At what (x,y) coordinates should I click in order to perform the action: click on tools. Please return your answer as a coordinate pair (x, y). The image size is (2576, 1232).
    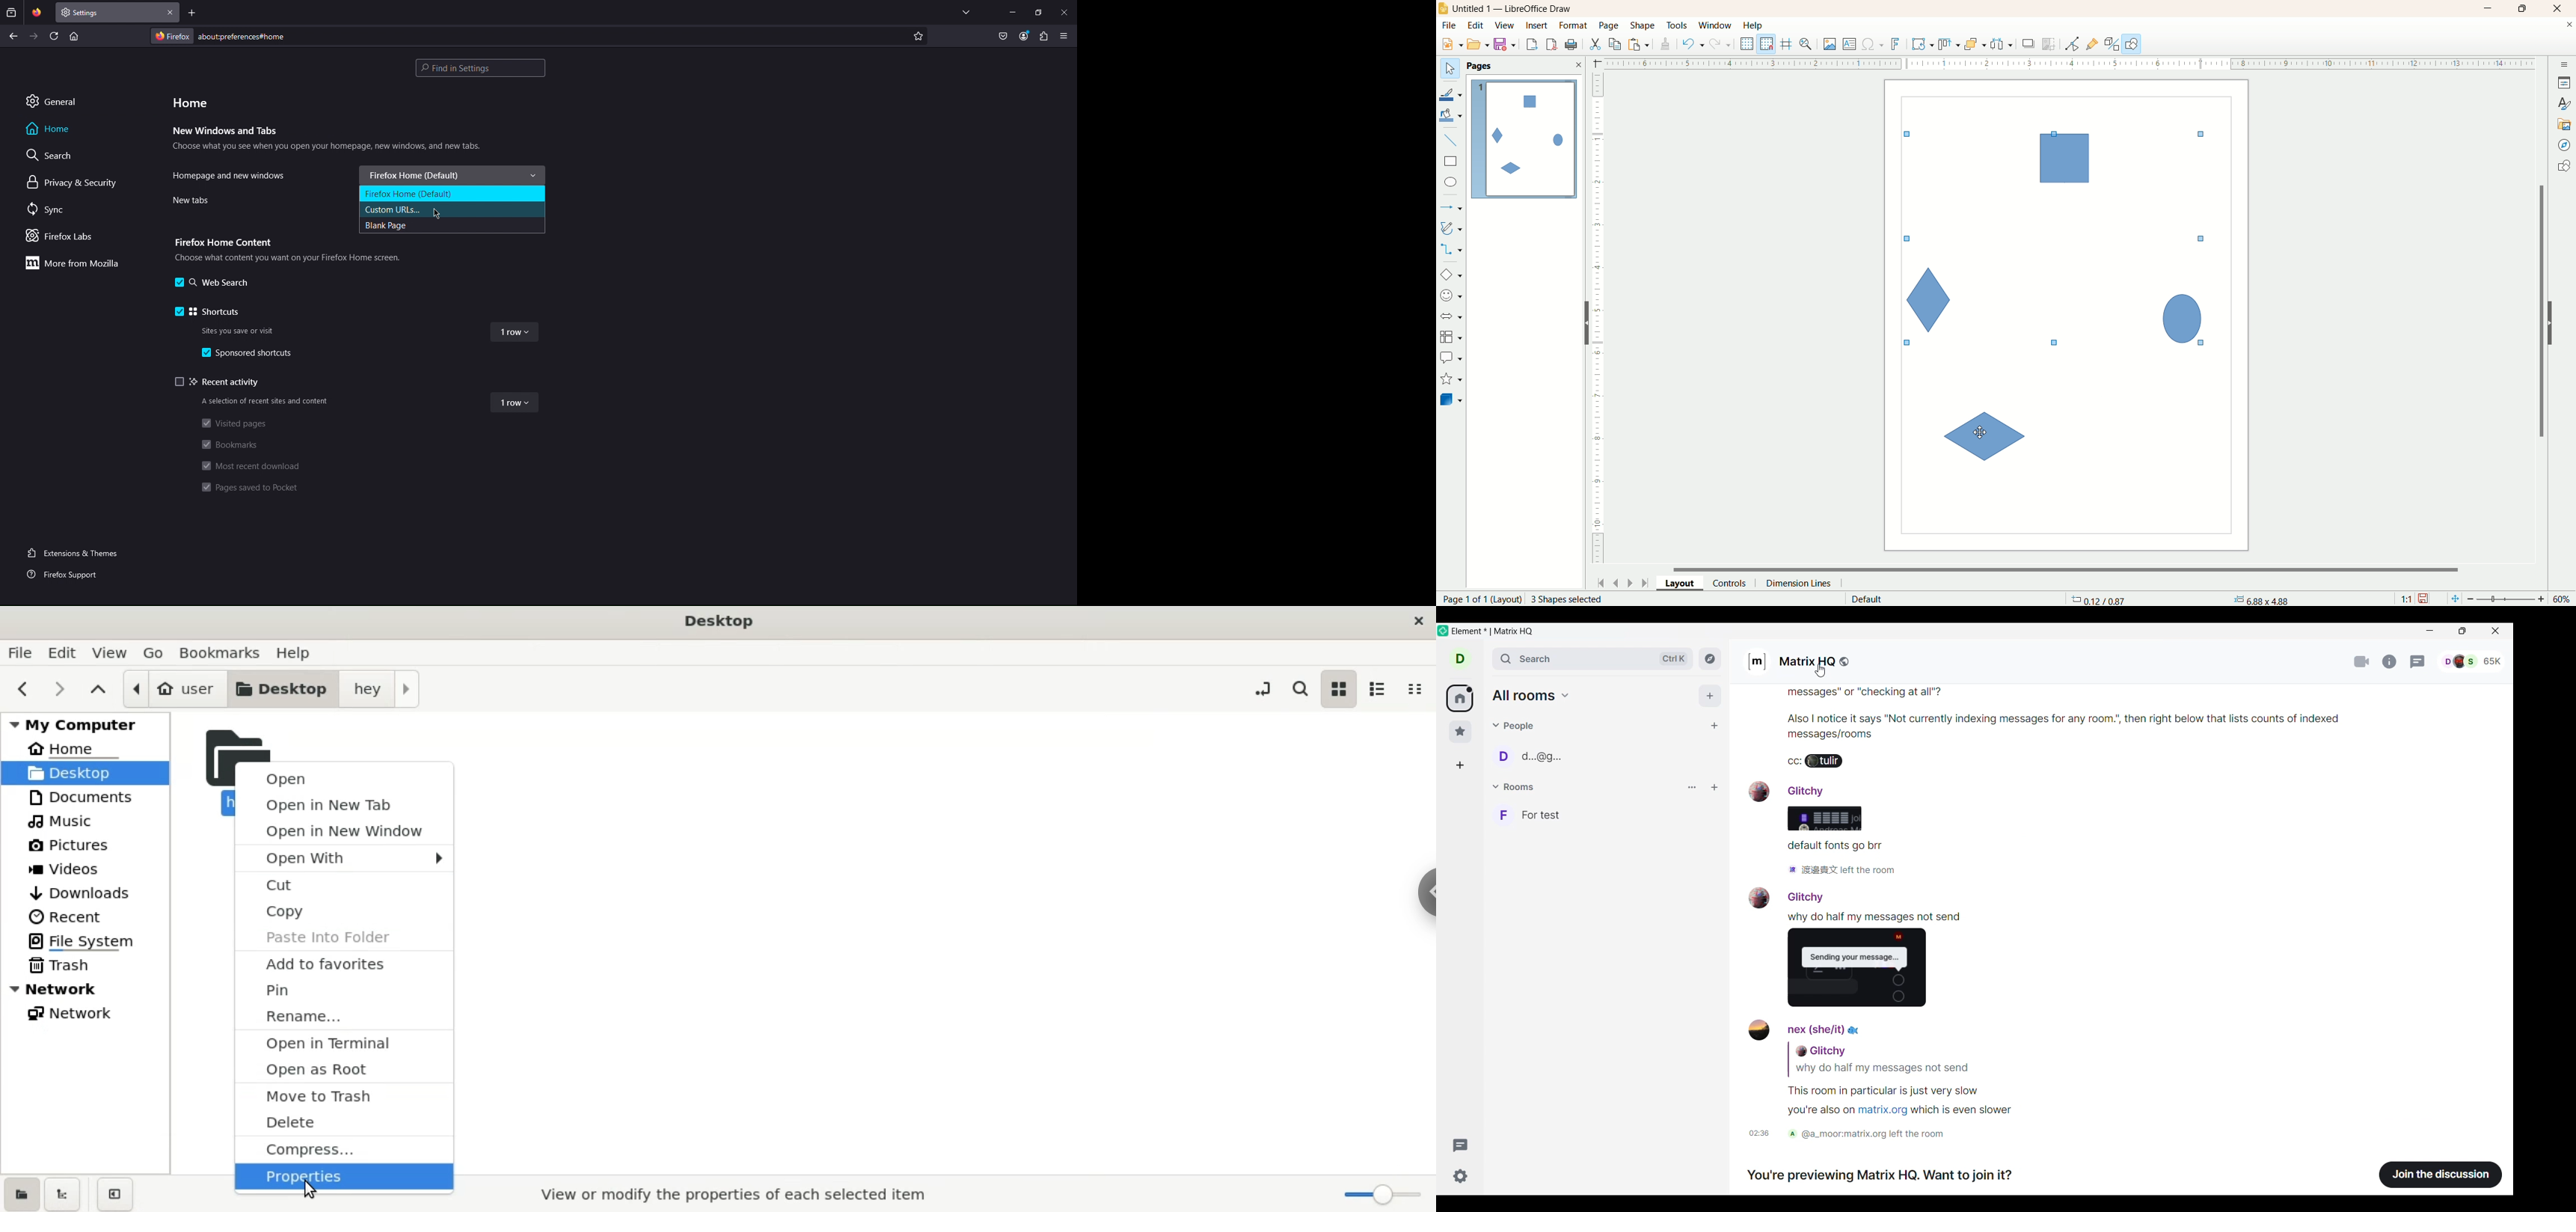
    Looking at the image, I should click on (1678, 26).